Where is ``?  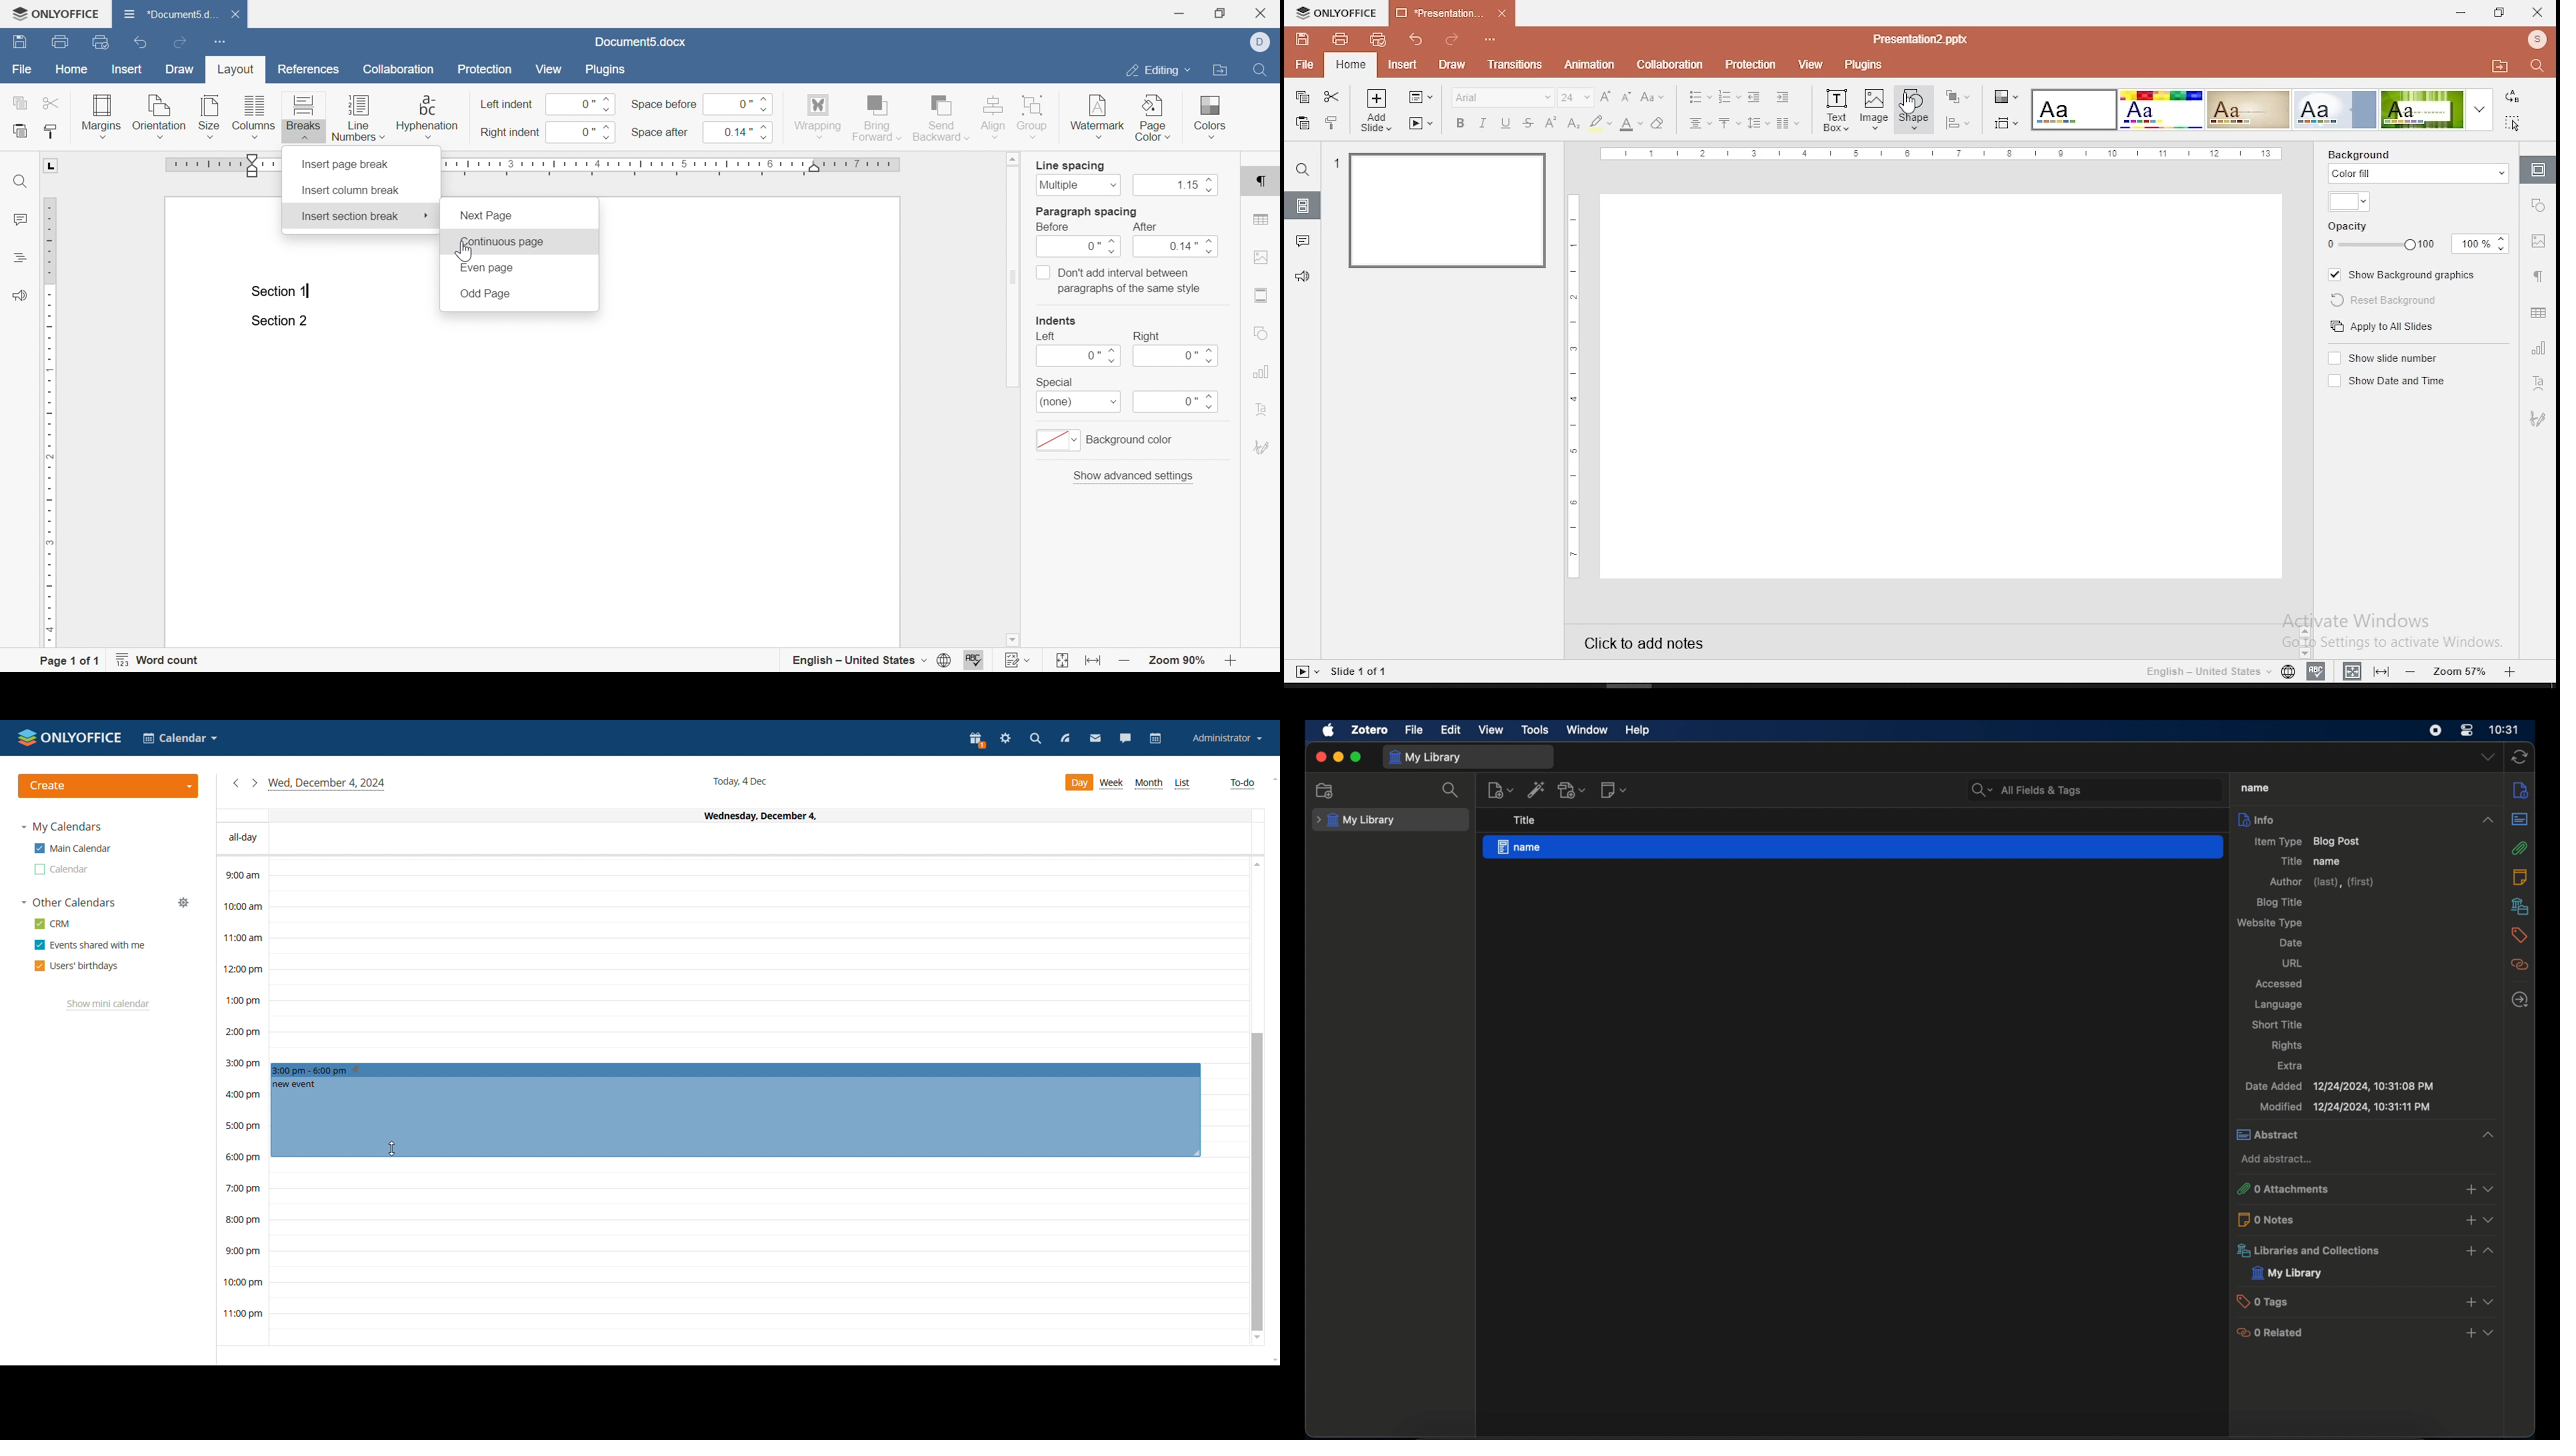
 is located at coordinates (2160, 110).